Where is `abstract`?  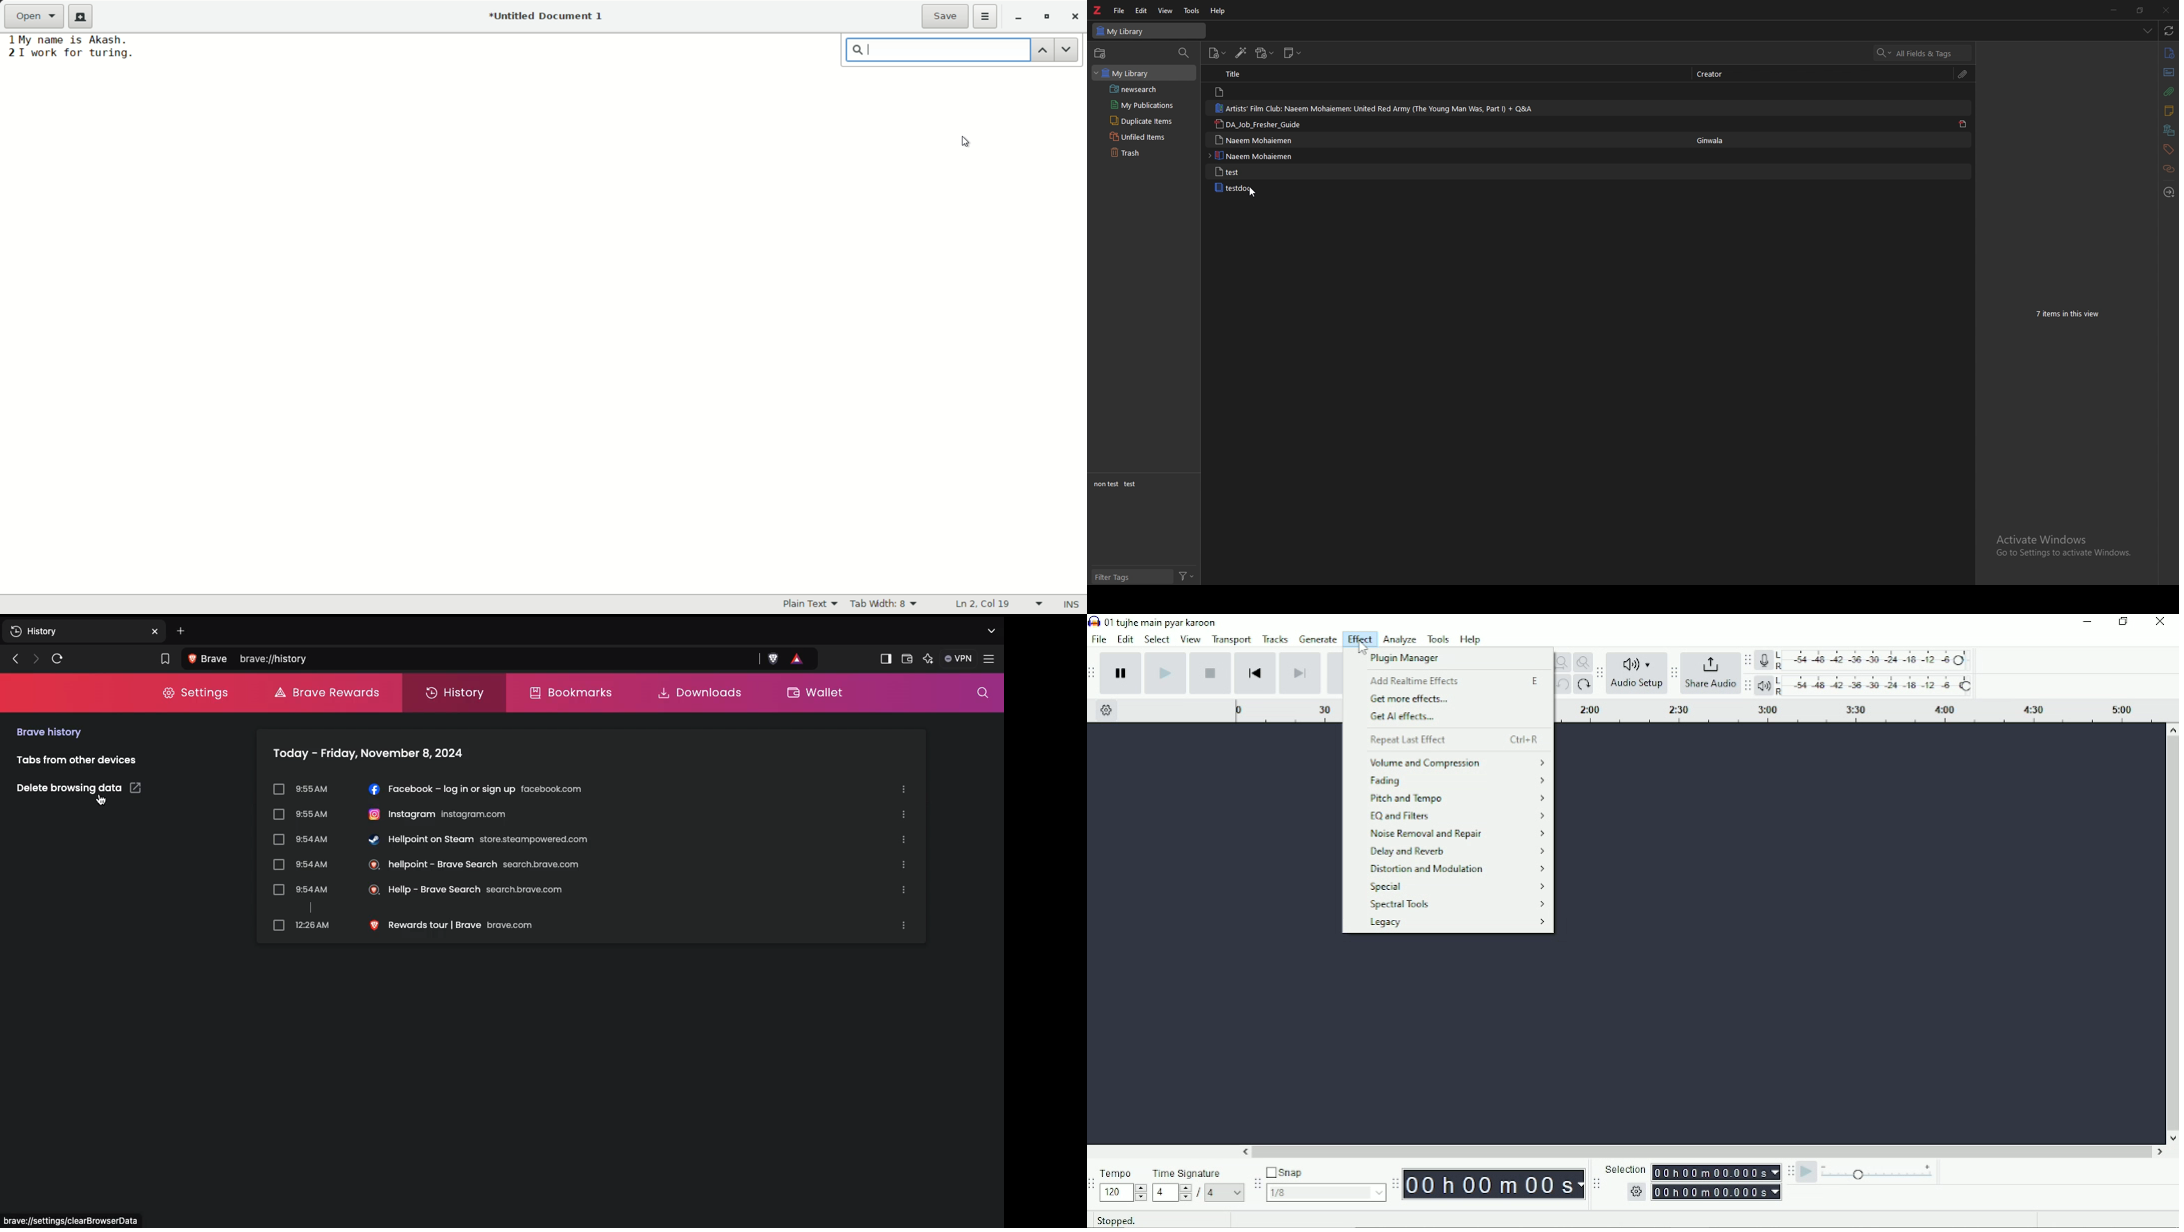 abstract is located at coordinates (2168, 73).